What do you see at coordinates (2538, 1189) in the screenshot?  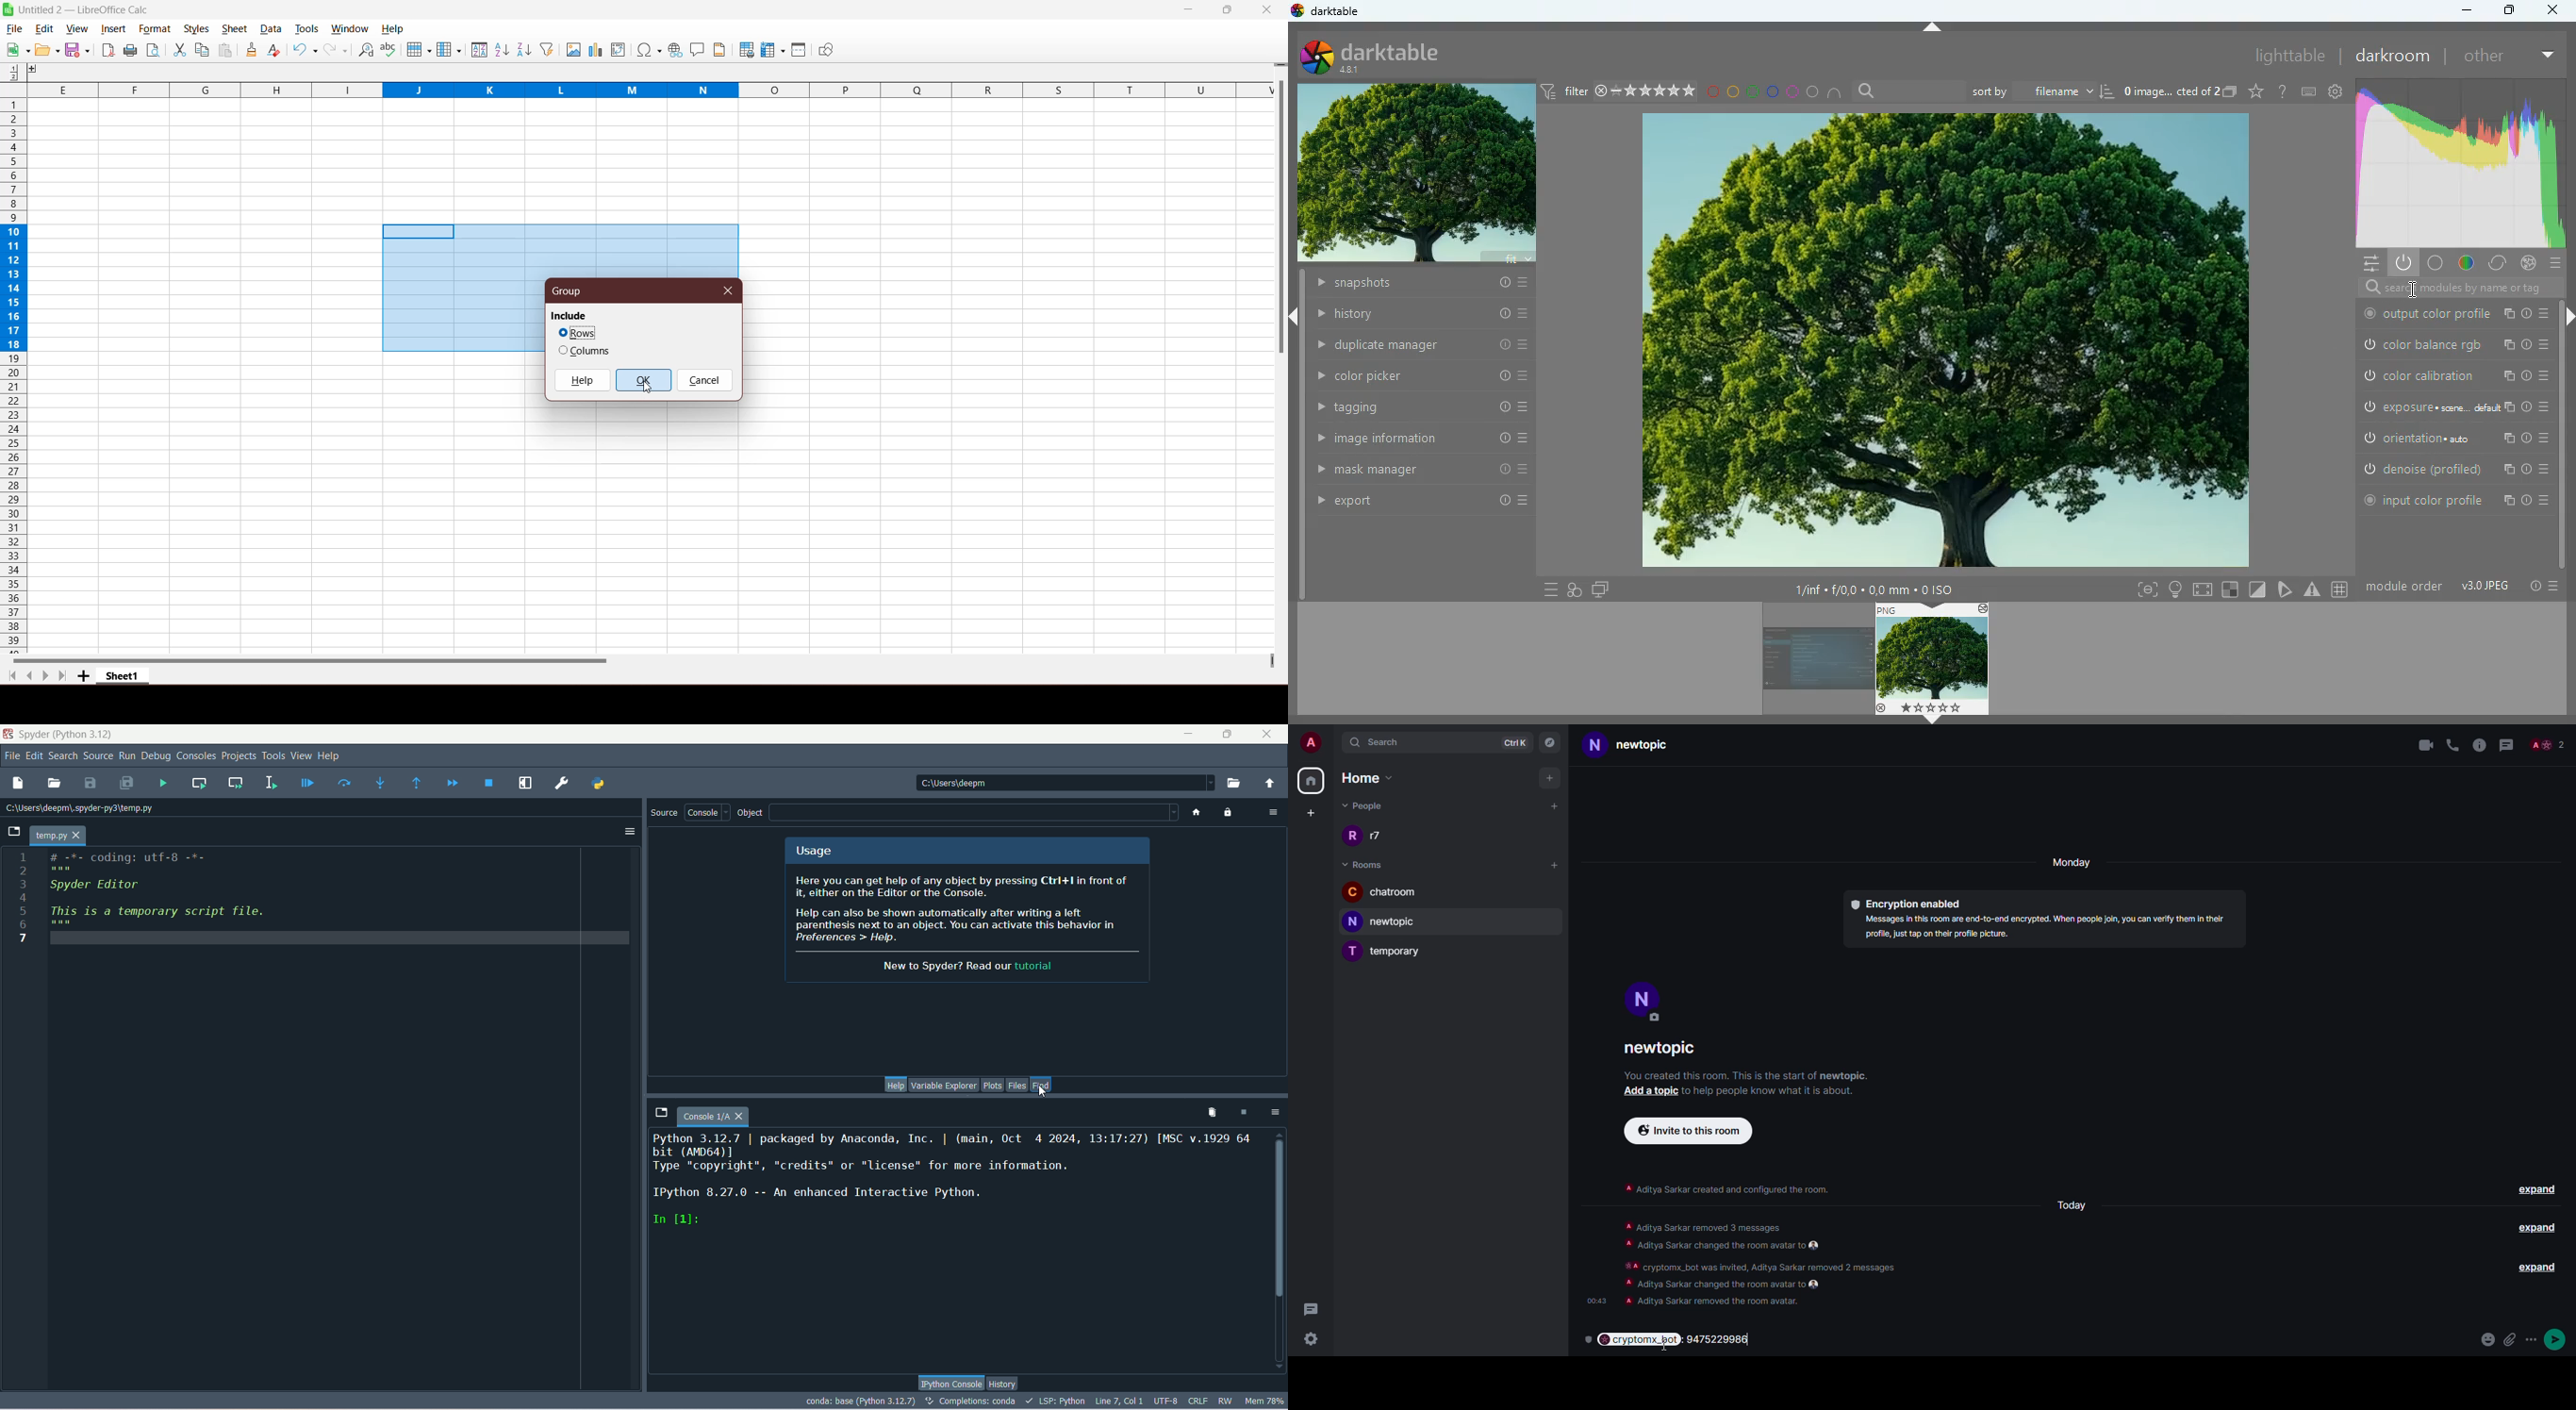 I see `expand` at bounding box center [2538, 1189].